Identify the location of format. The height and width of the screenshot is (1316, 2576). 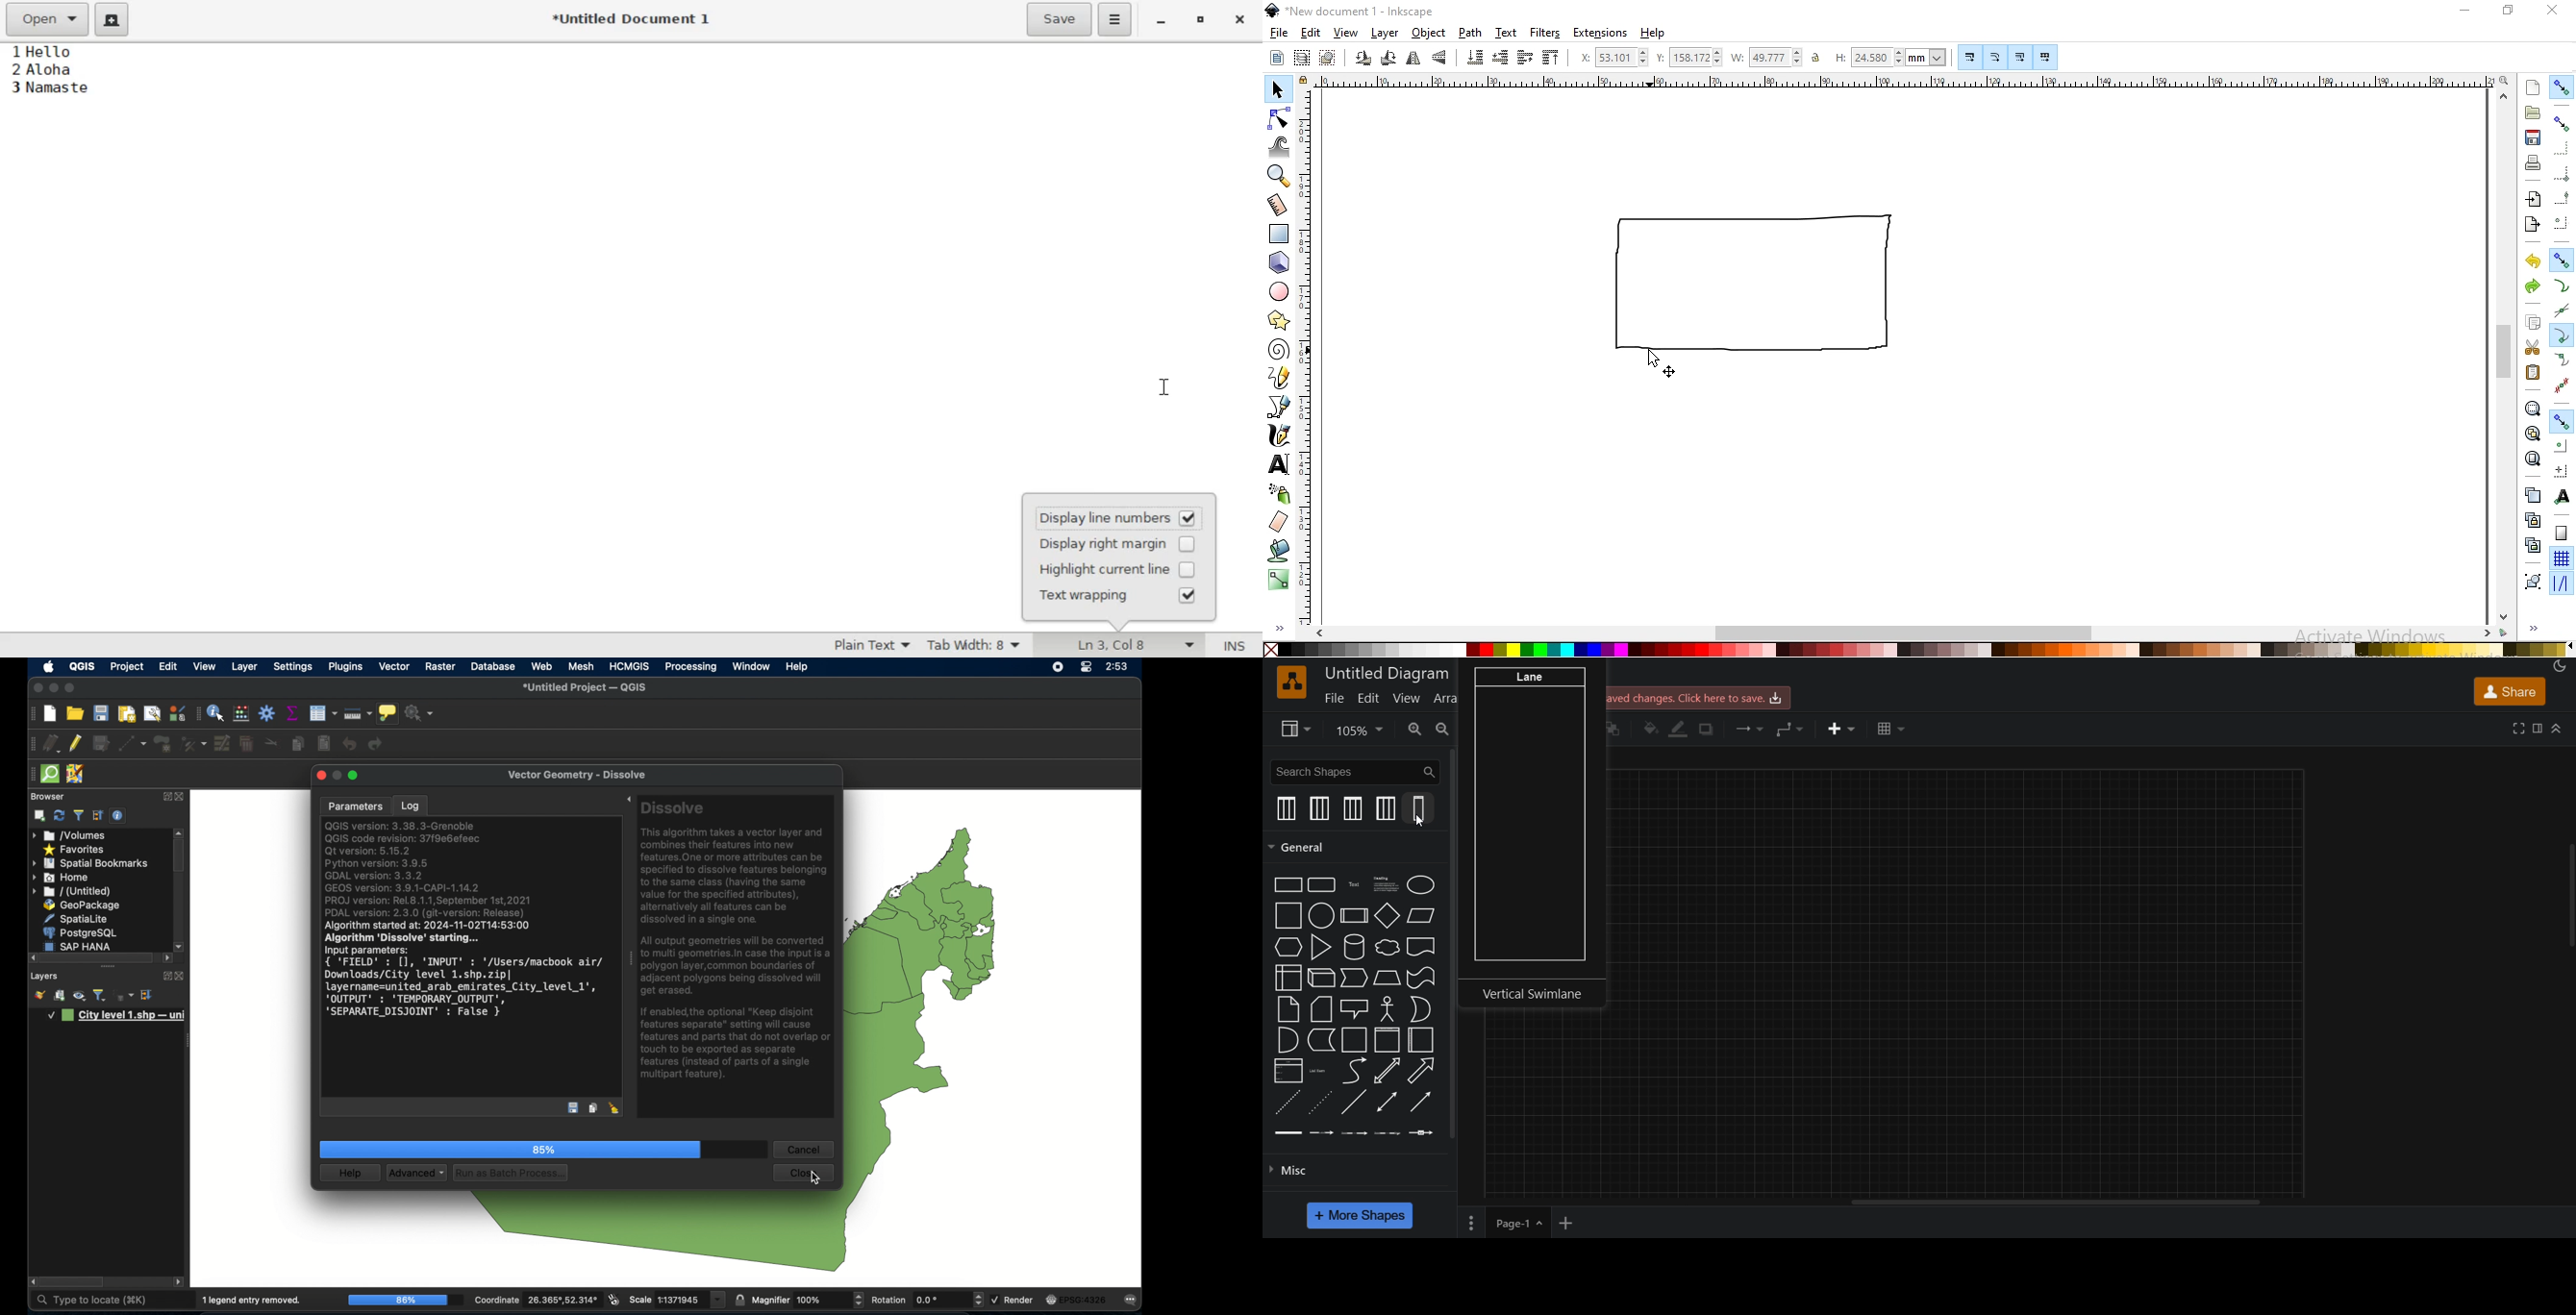
(2536, 729).